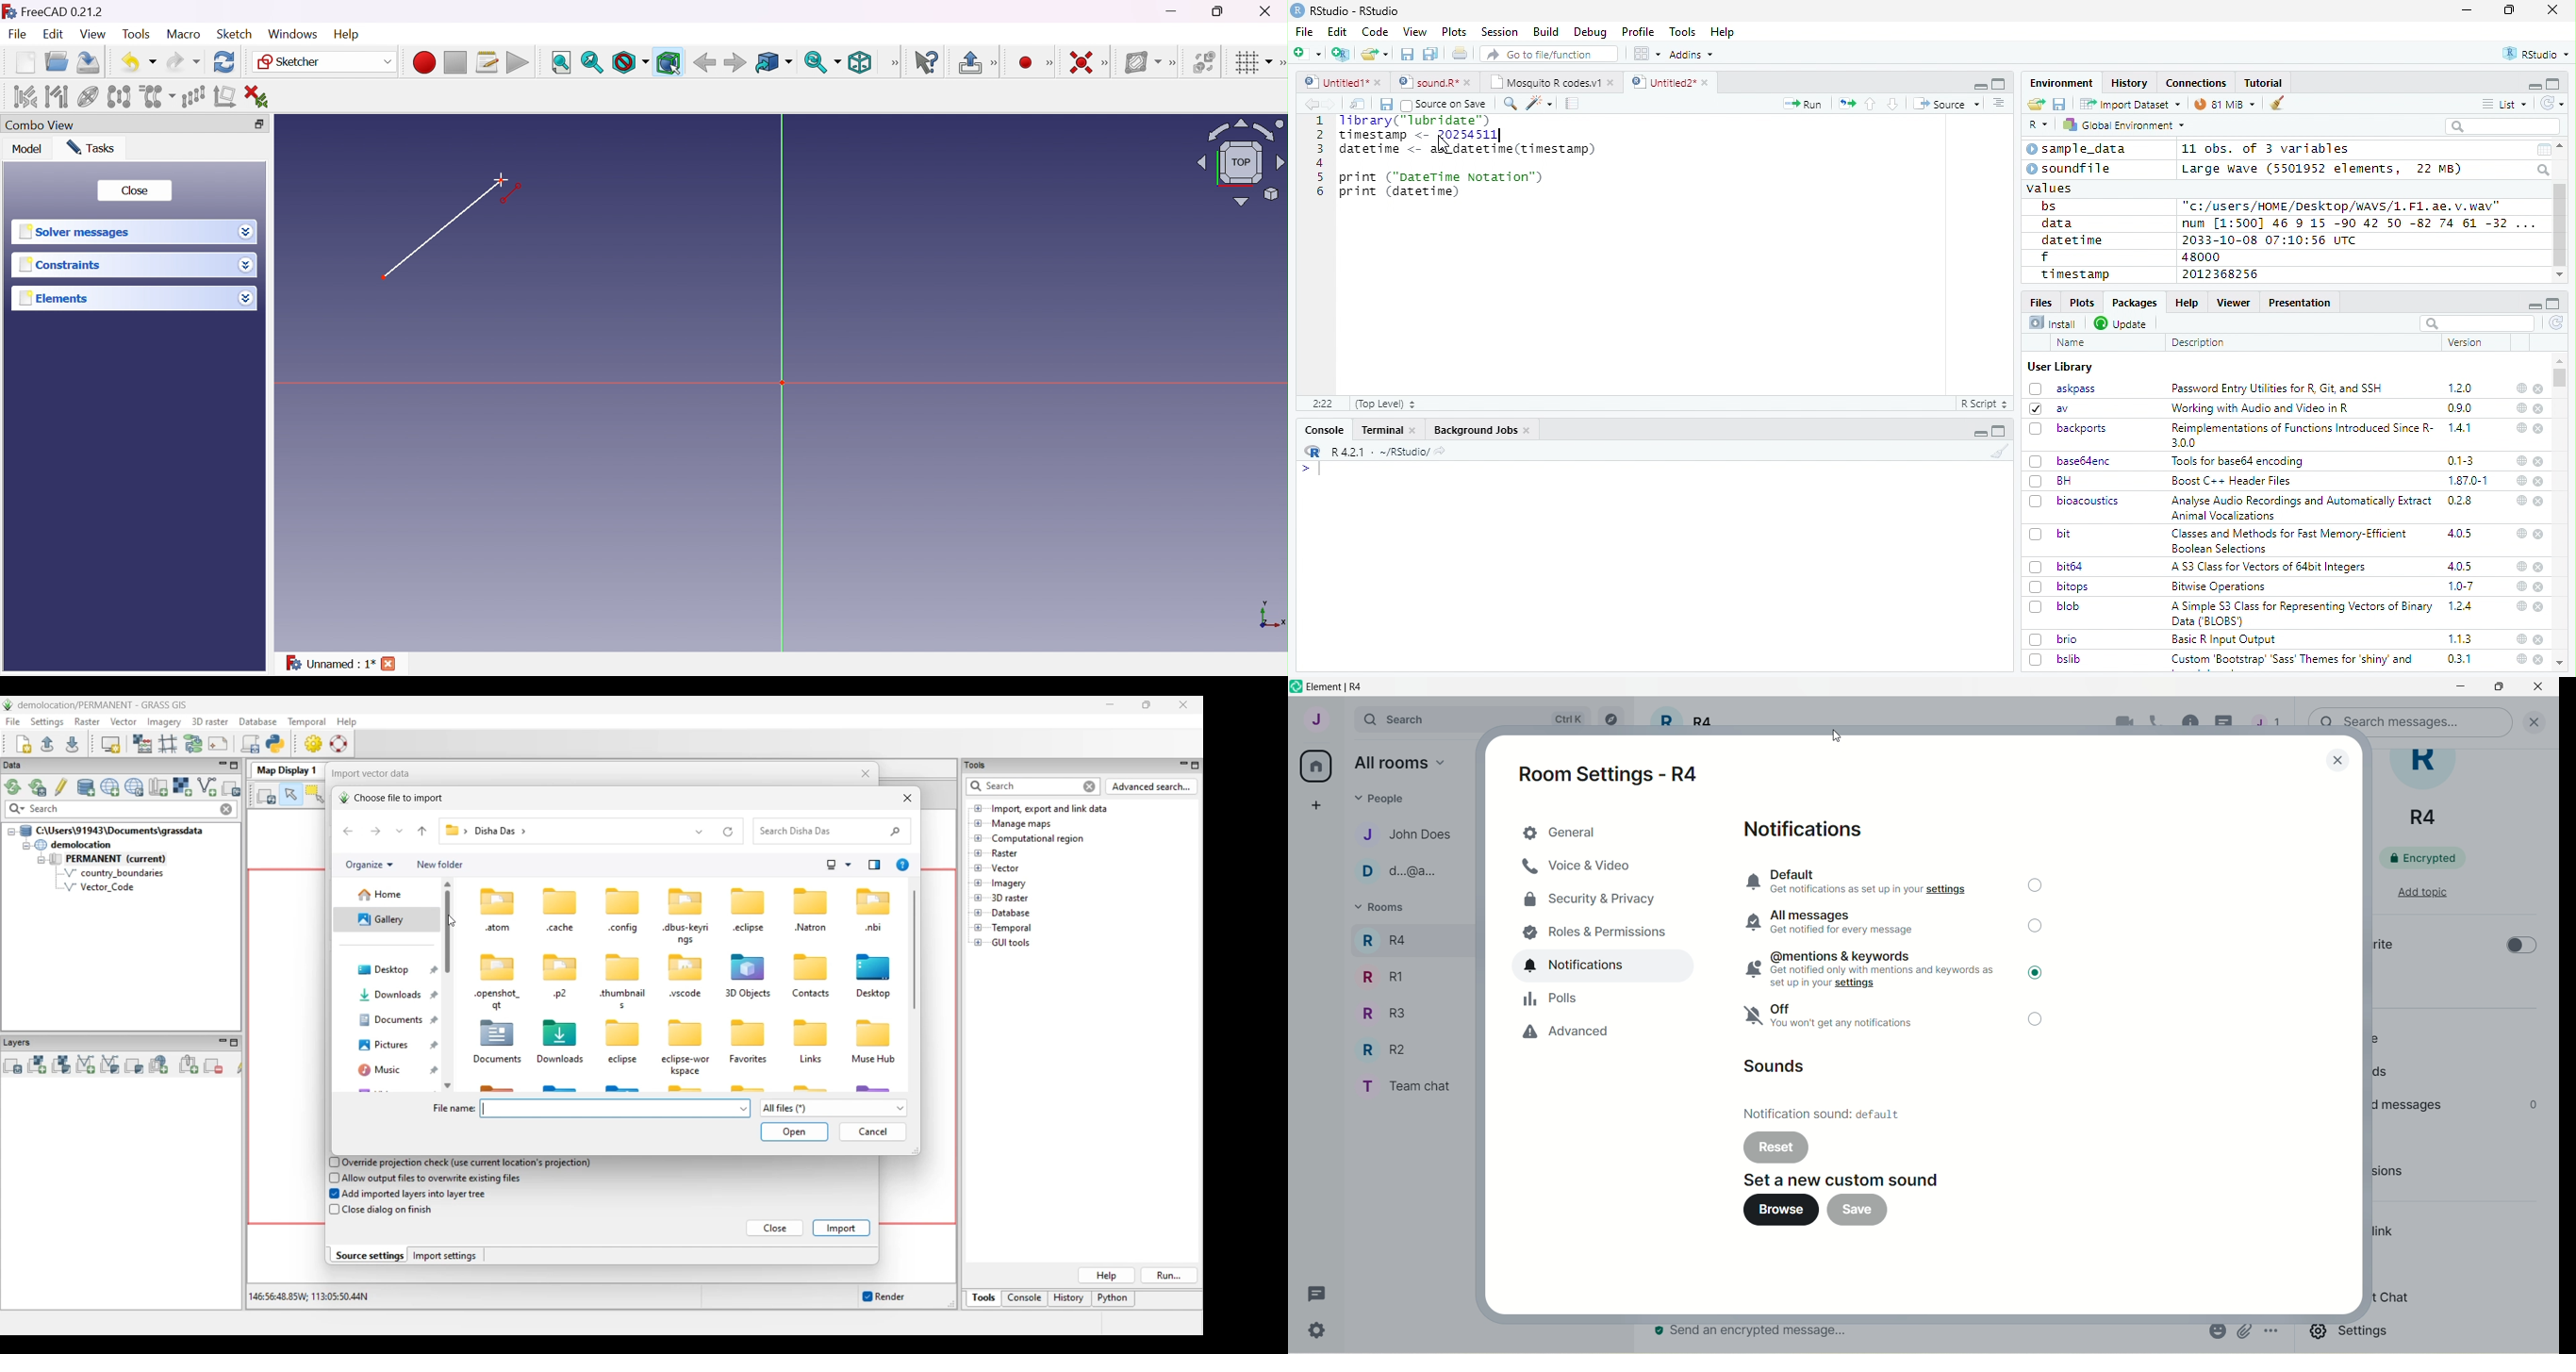 The height and width of the screenshot is (1372, 2576). I want to click on minimize, so click(1979, 84).